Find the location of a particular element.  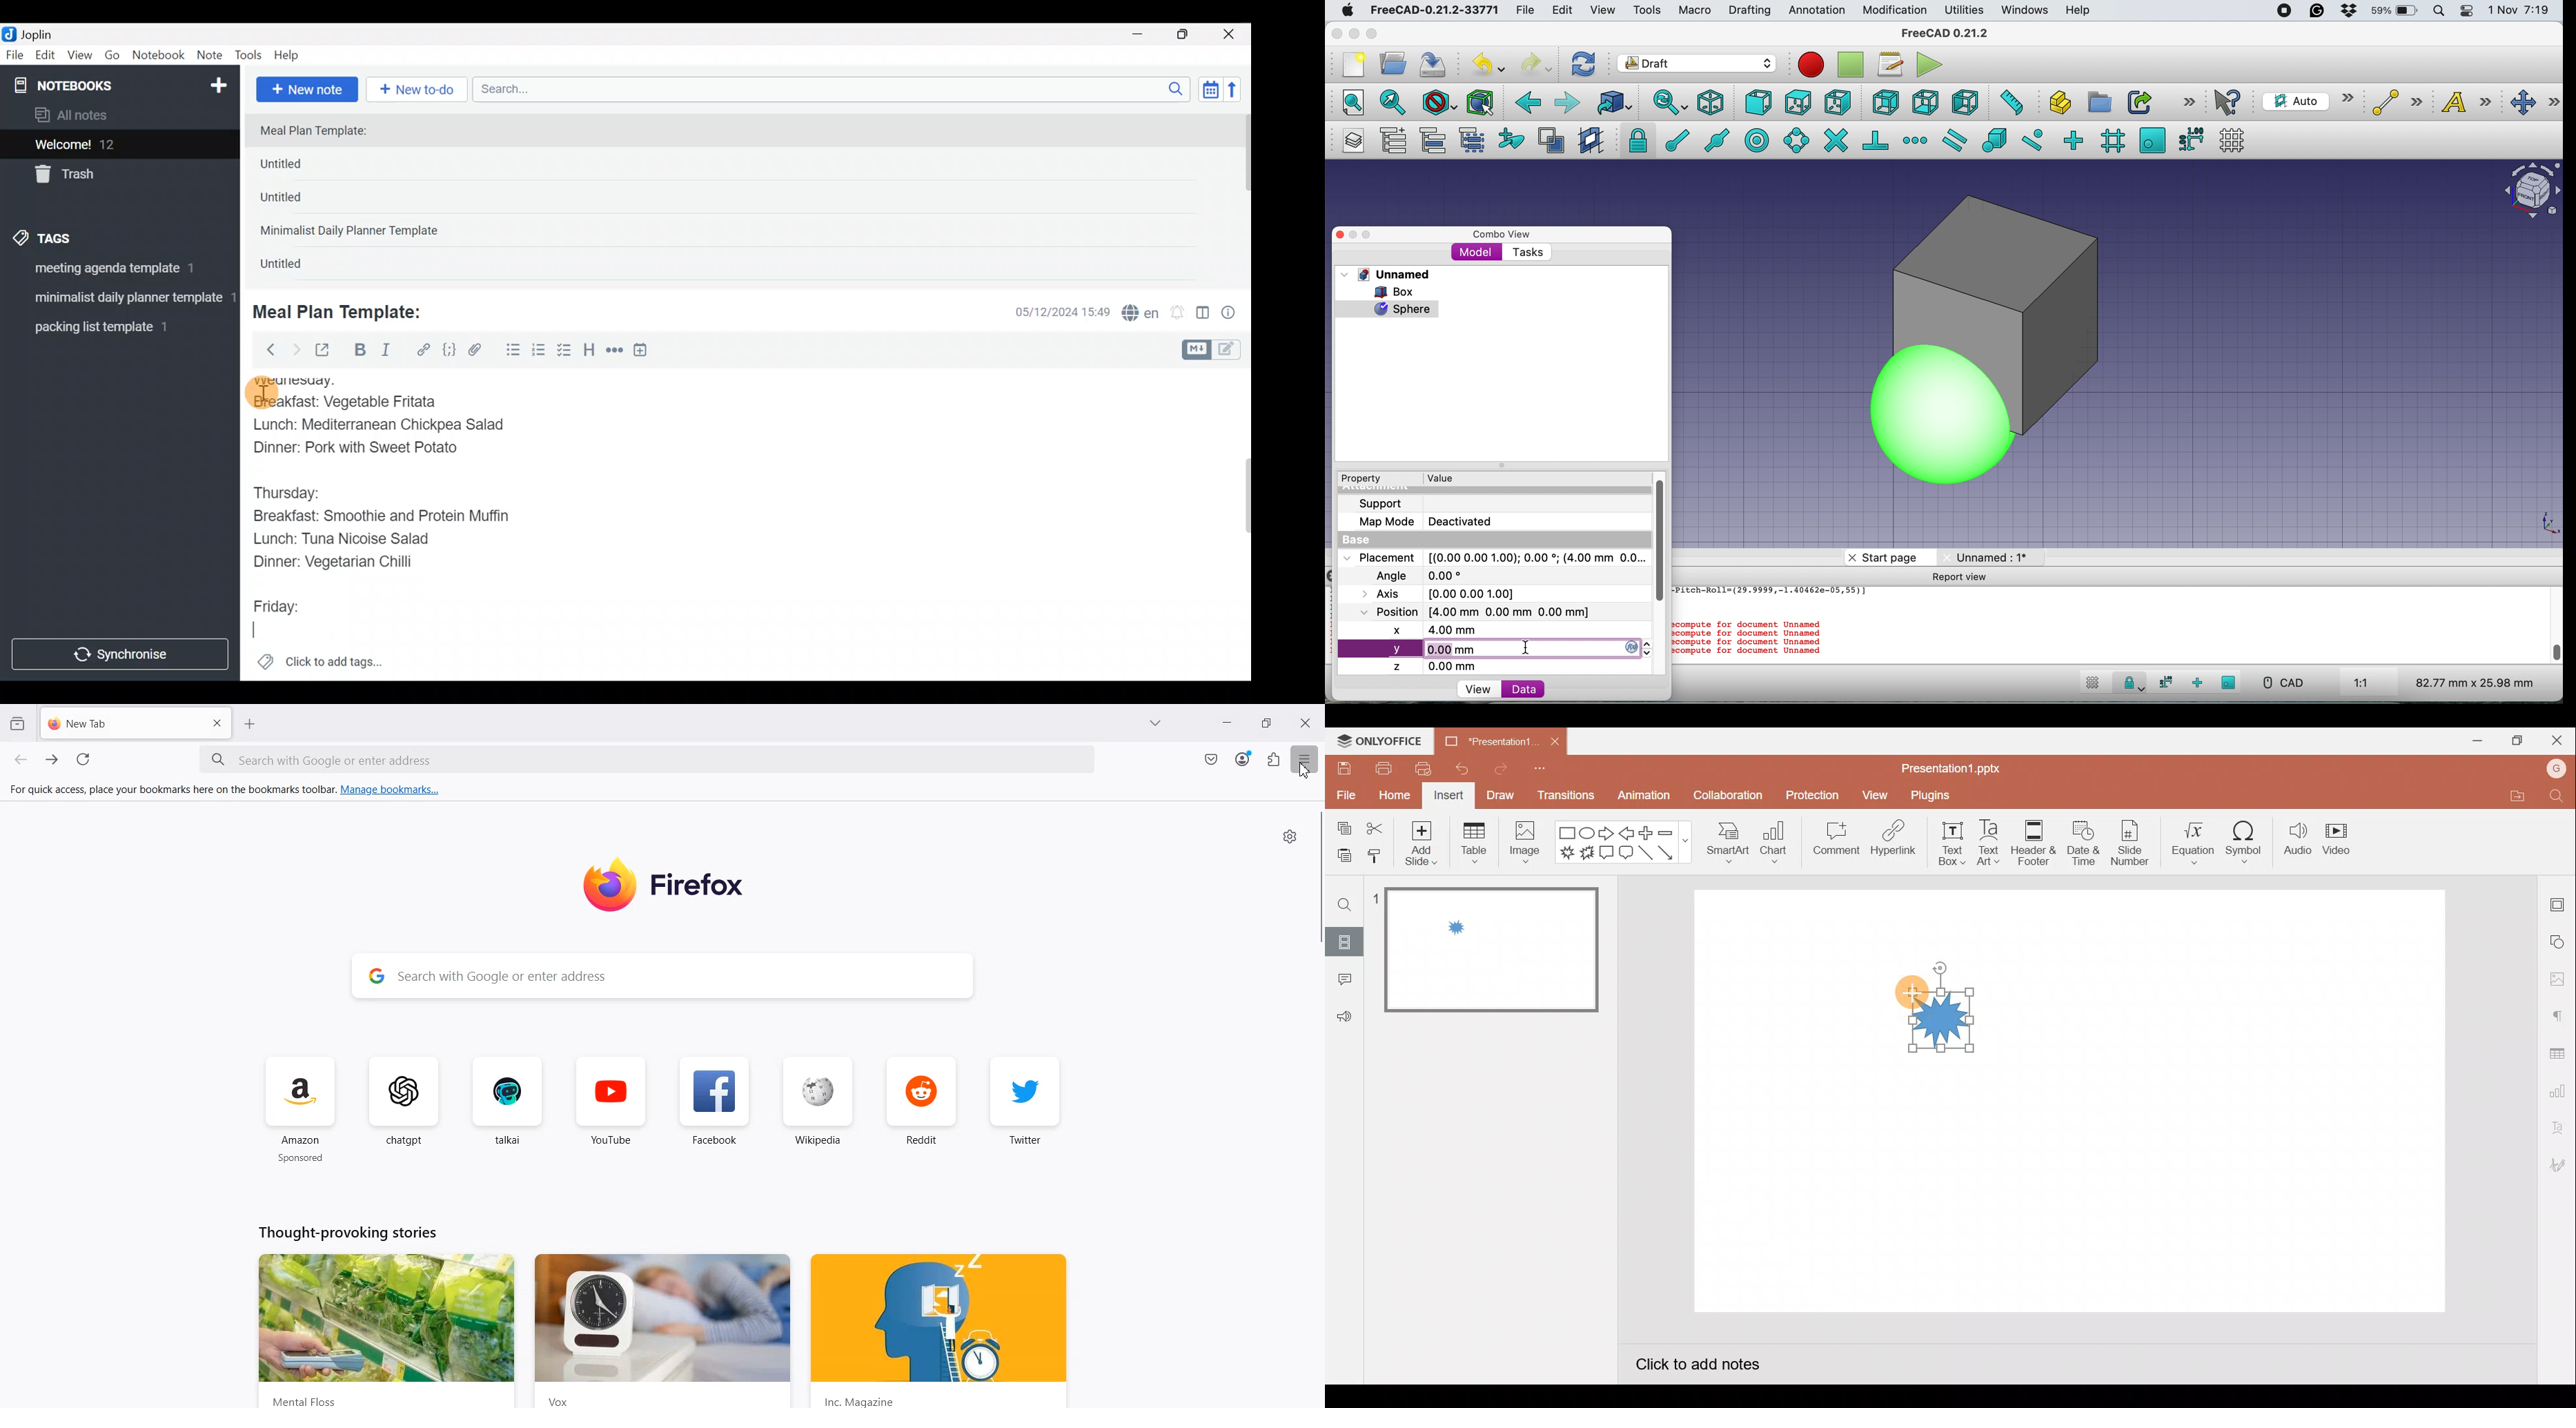

Slide number is located at coordinates (2131, 843).